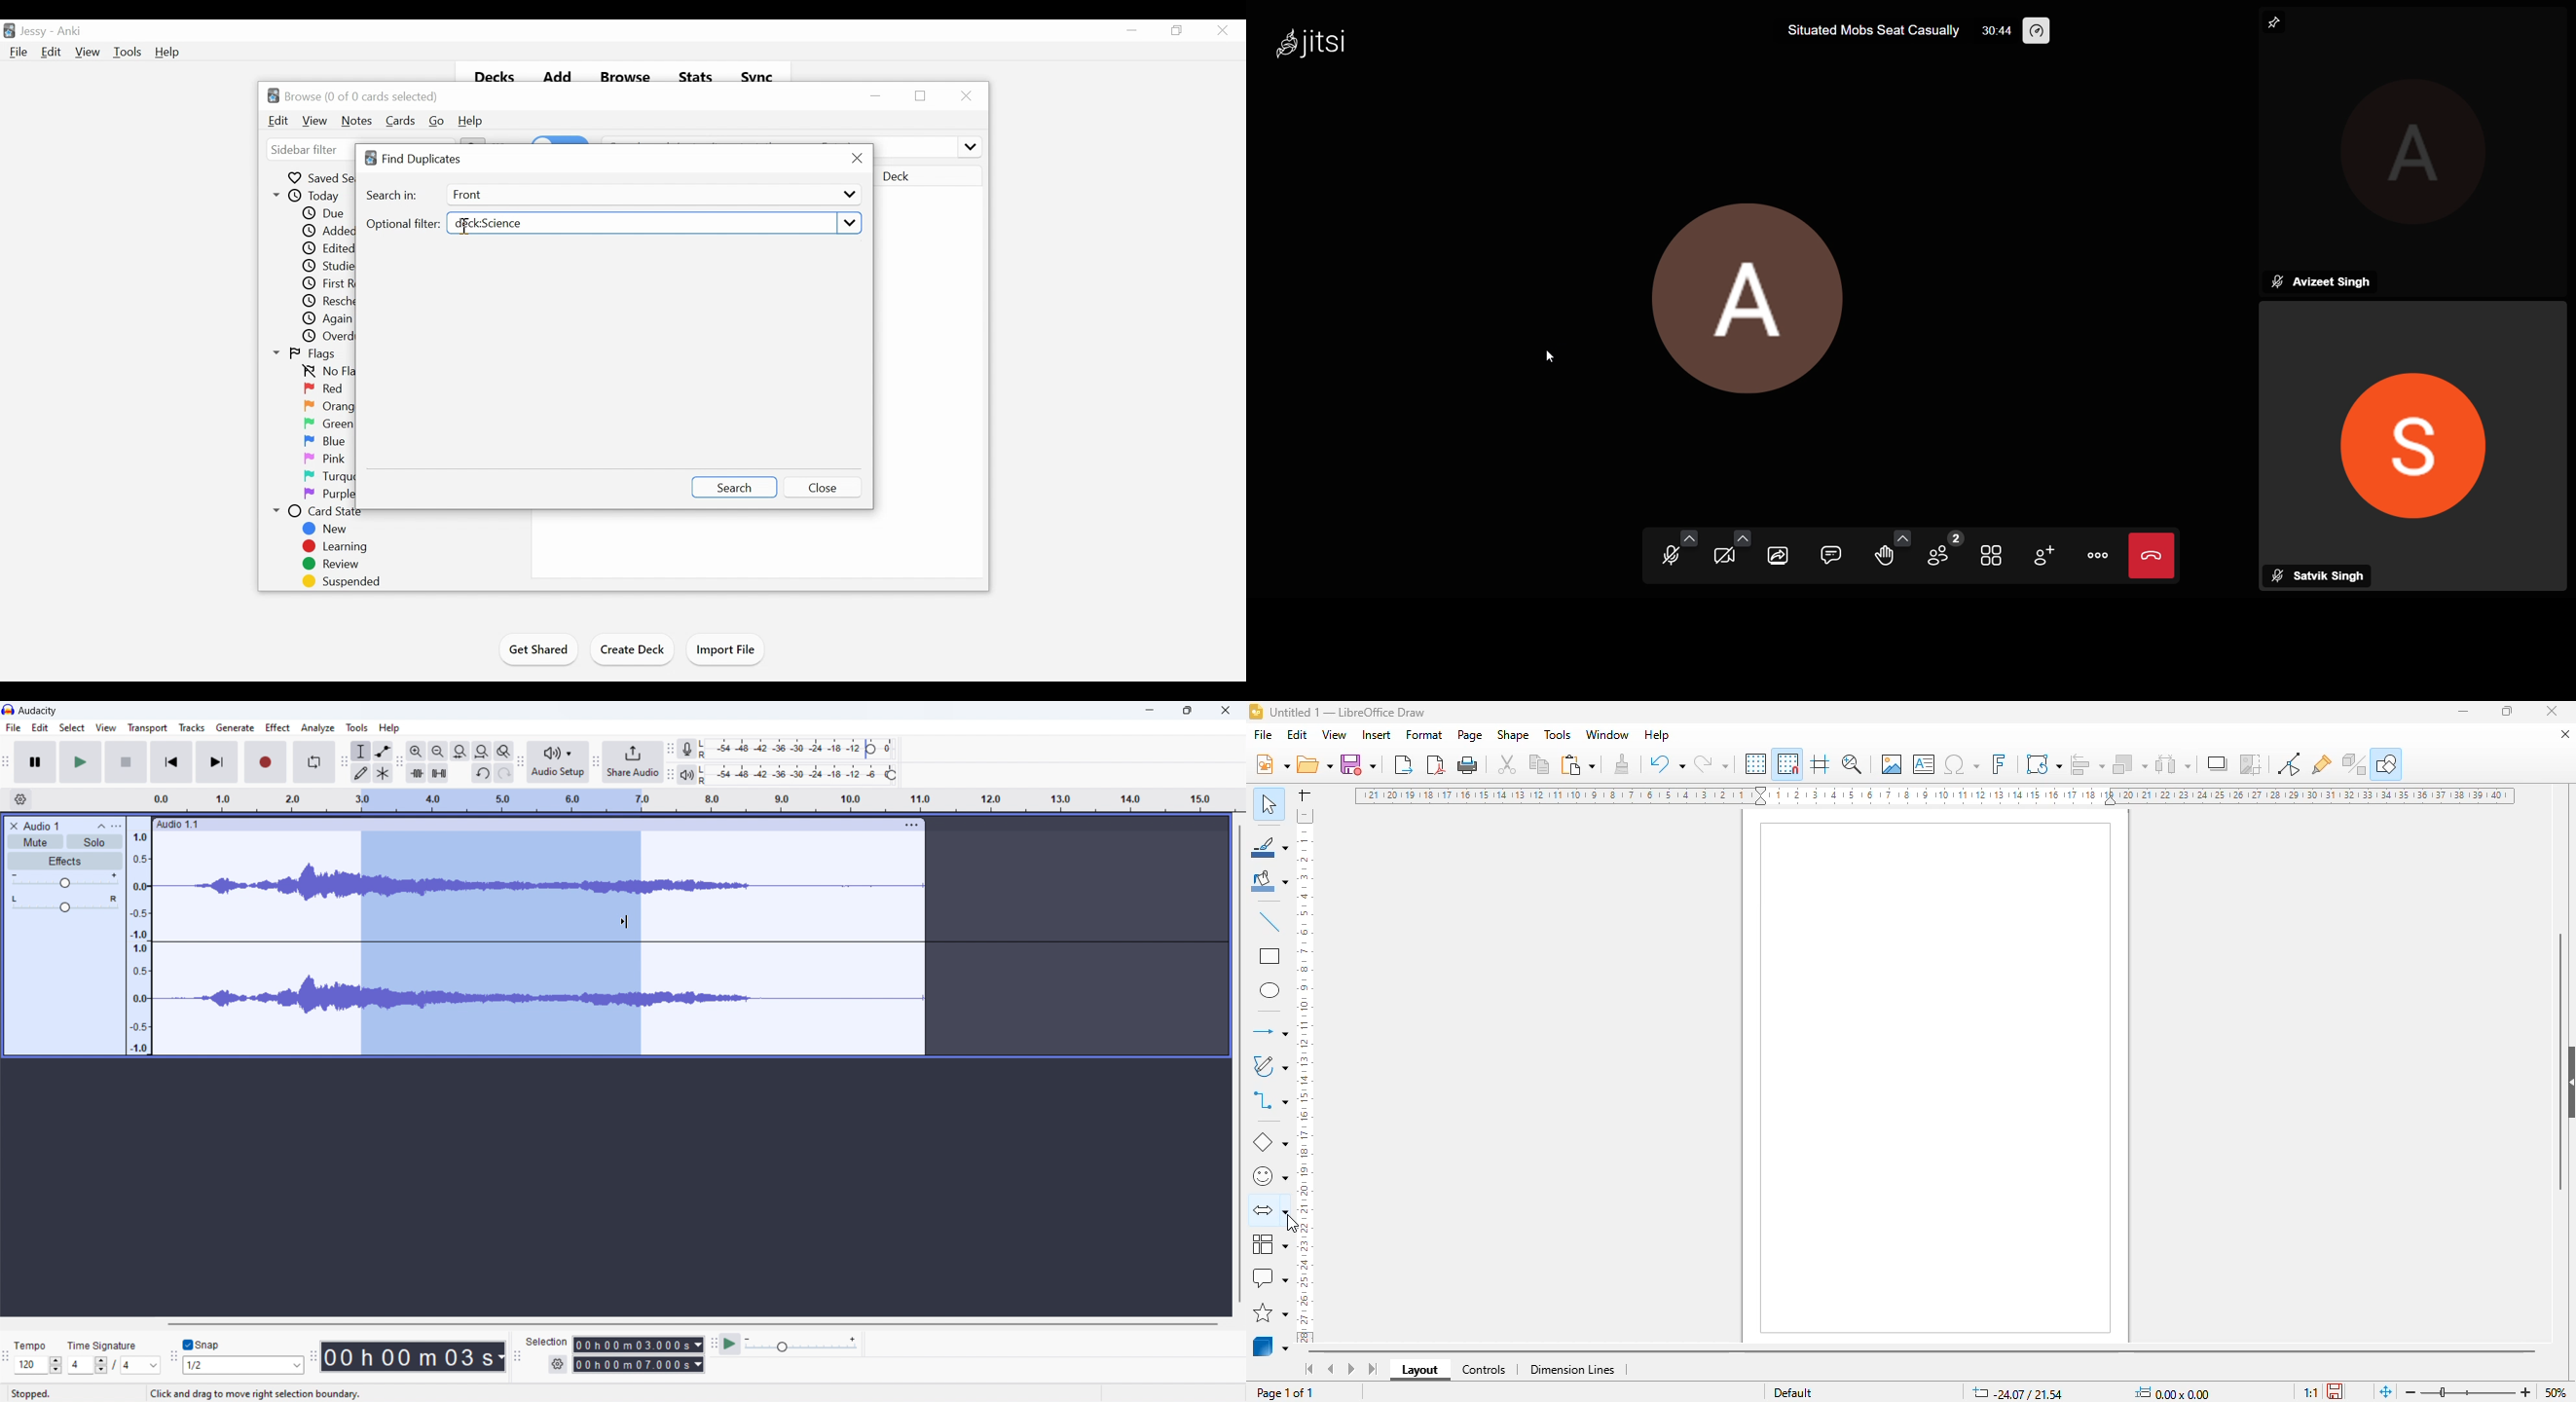 Image resolution: width=2576 pixels, height=1428 pixels. Describe the element at coordinates (1177, 30) in the screenshot. I see `Restore` at that location.